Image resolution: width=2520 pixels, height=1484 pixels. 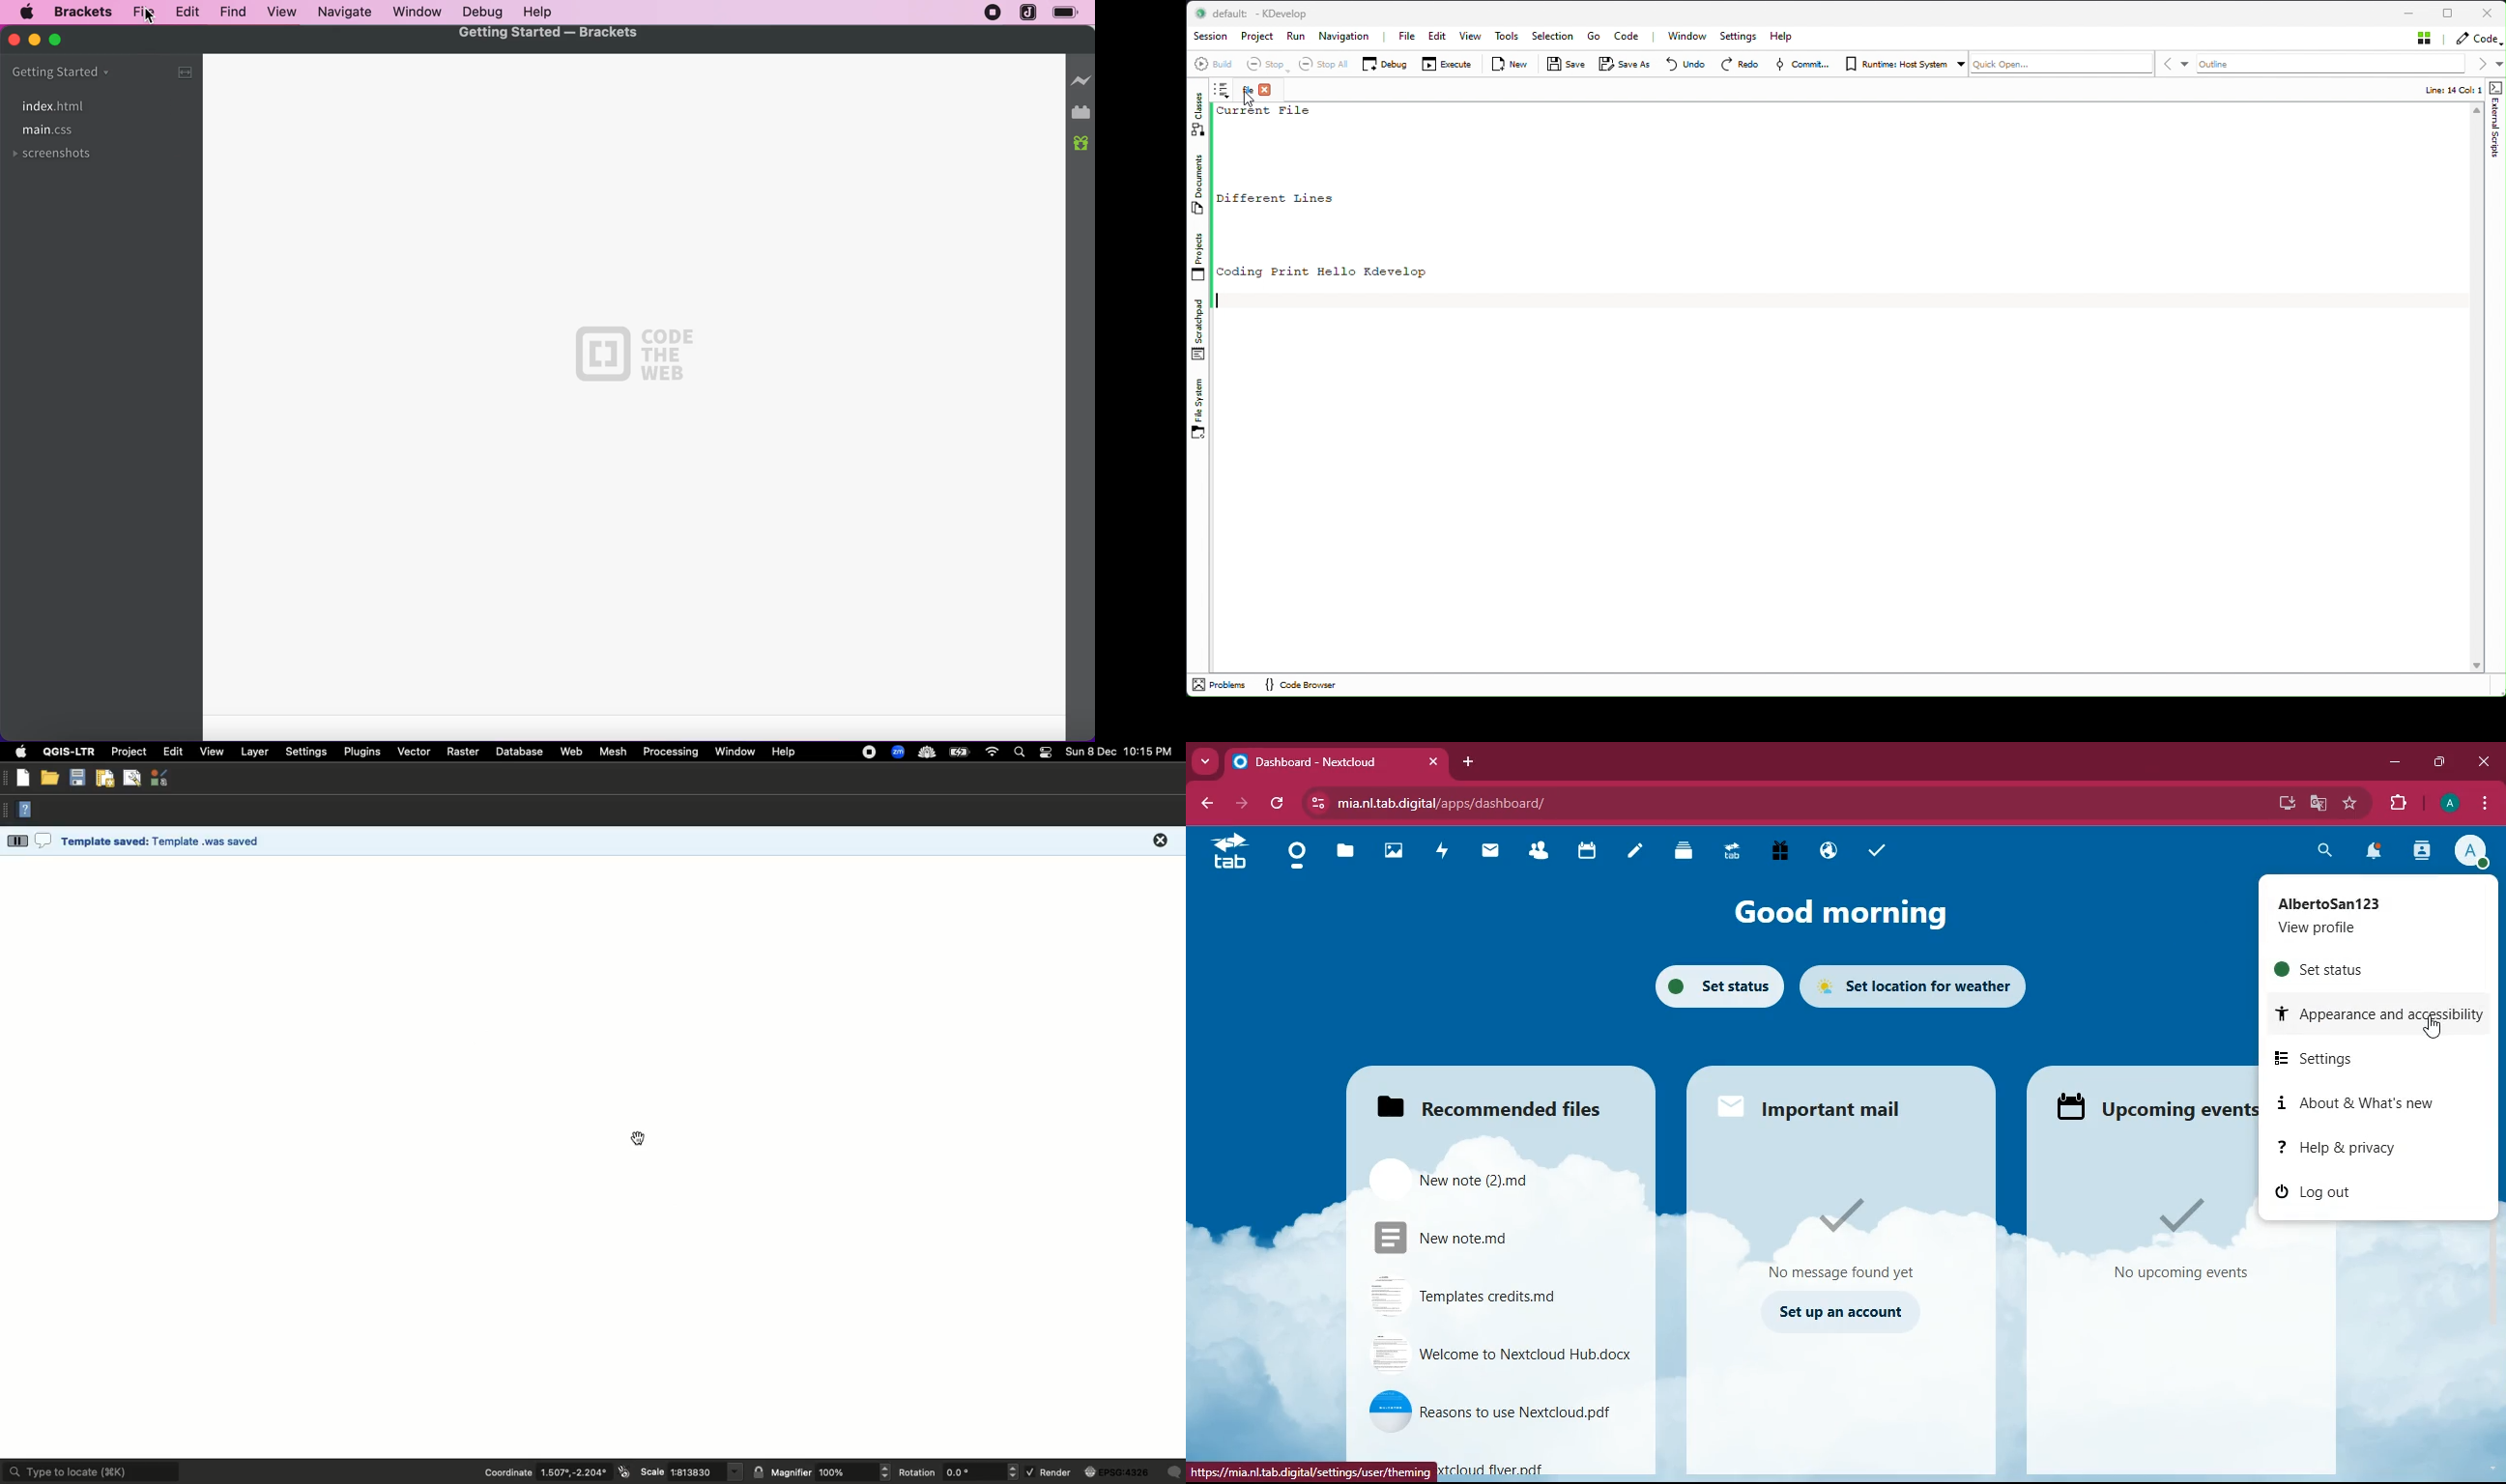 What do you see at coordinates (1630, 853) in the screenshot?
I see `notes` at bounding box center [1630, 853].